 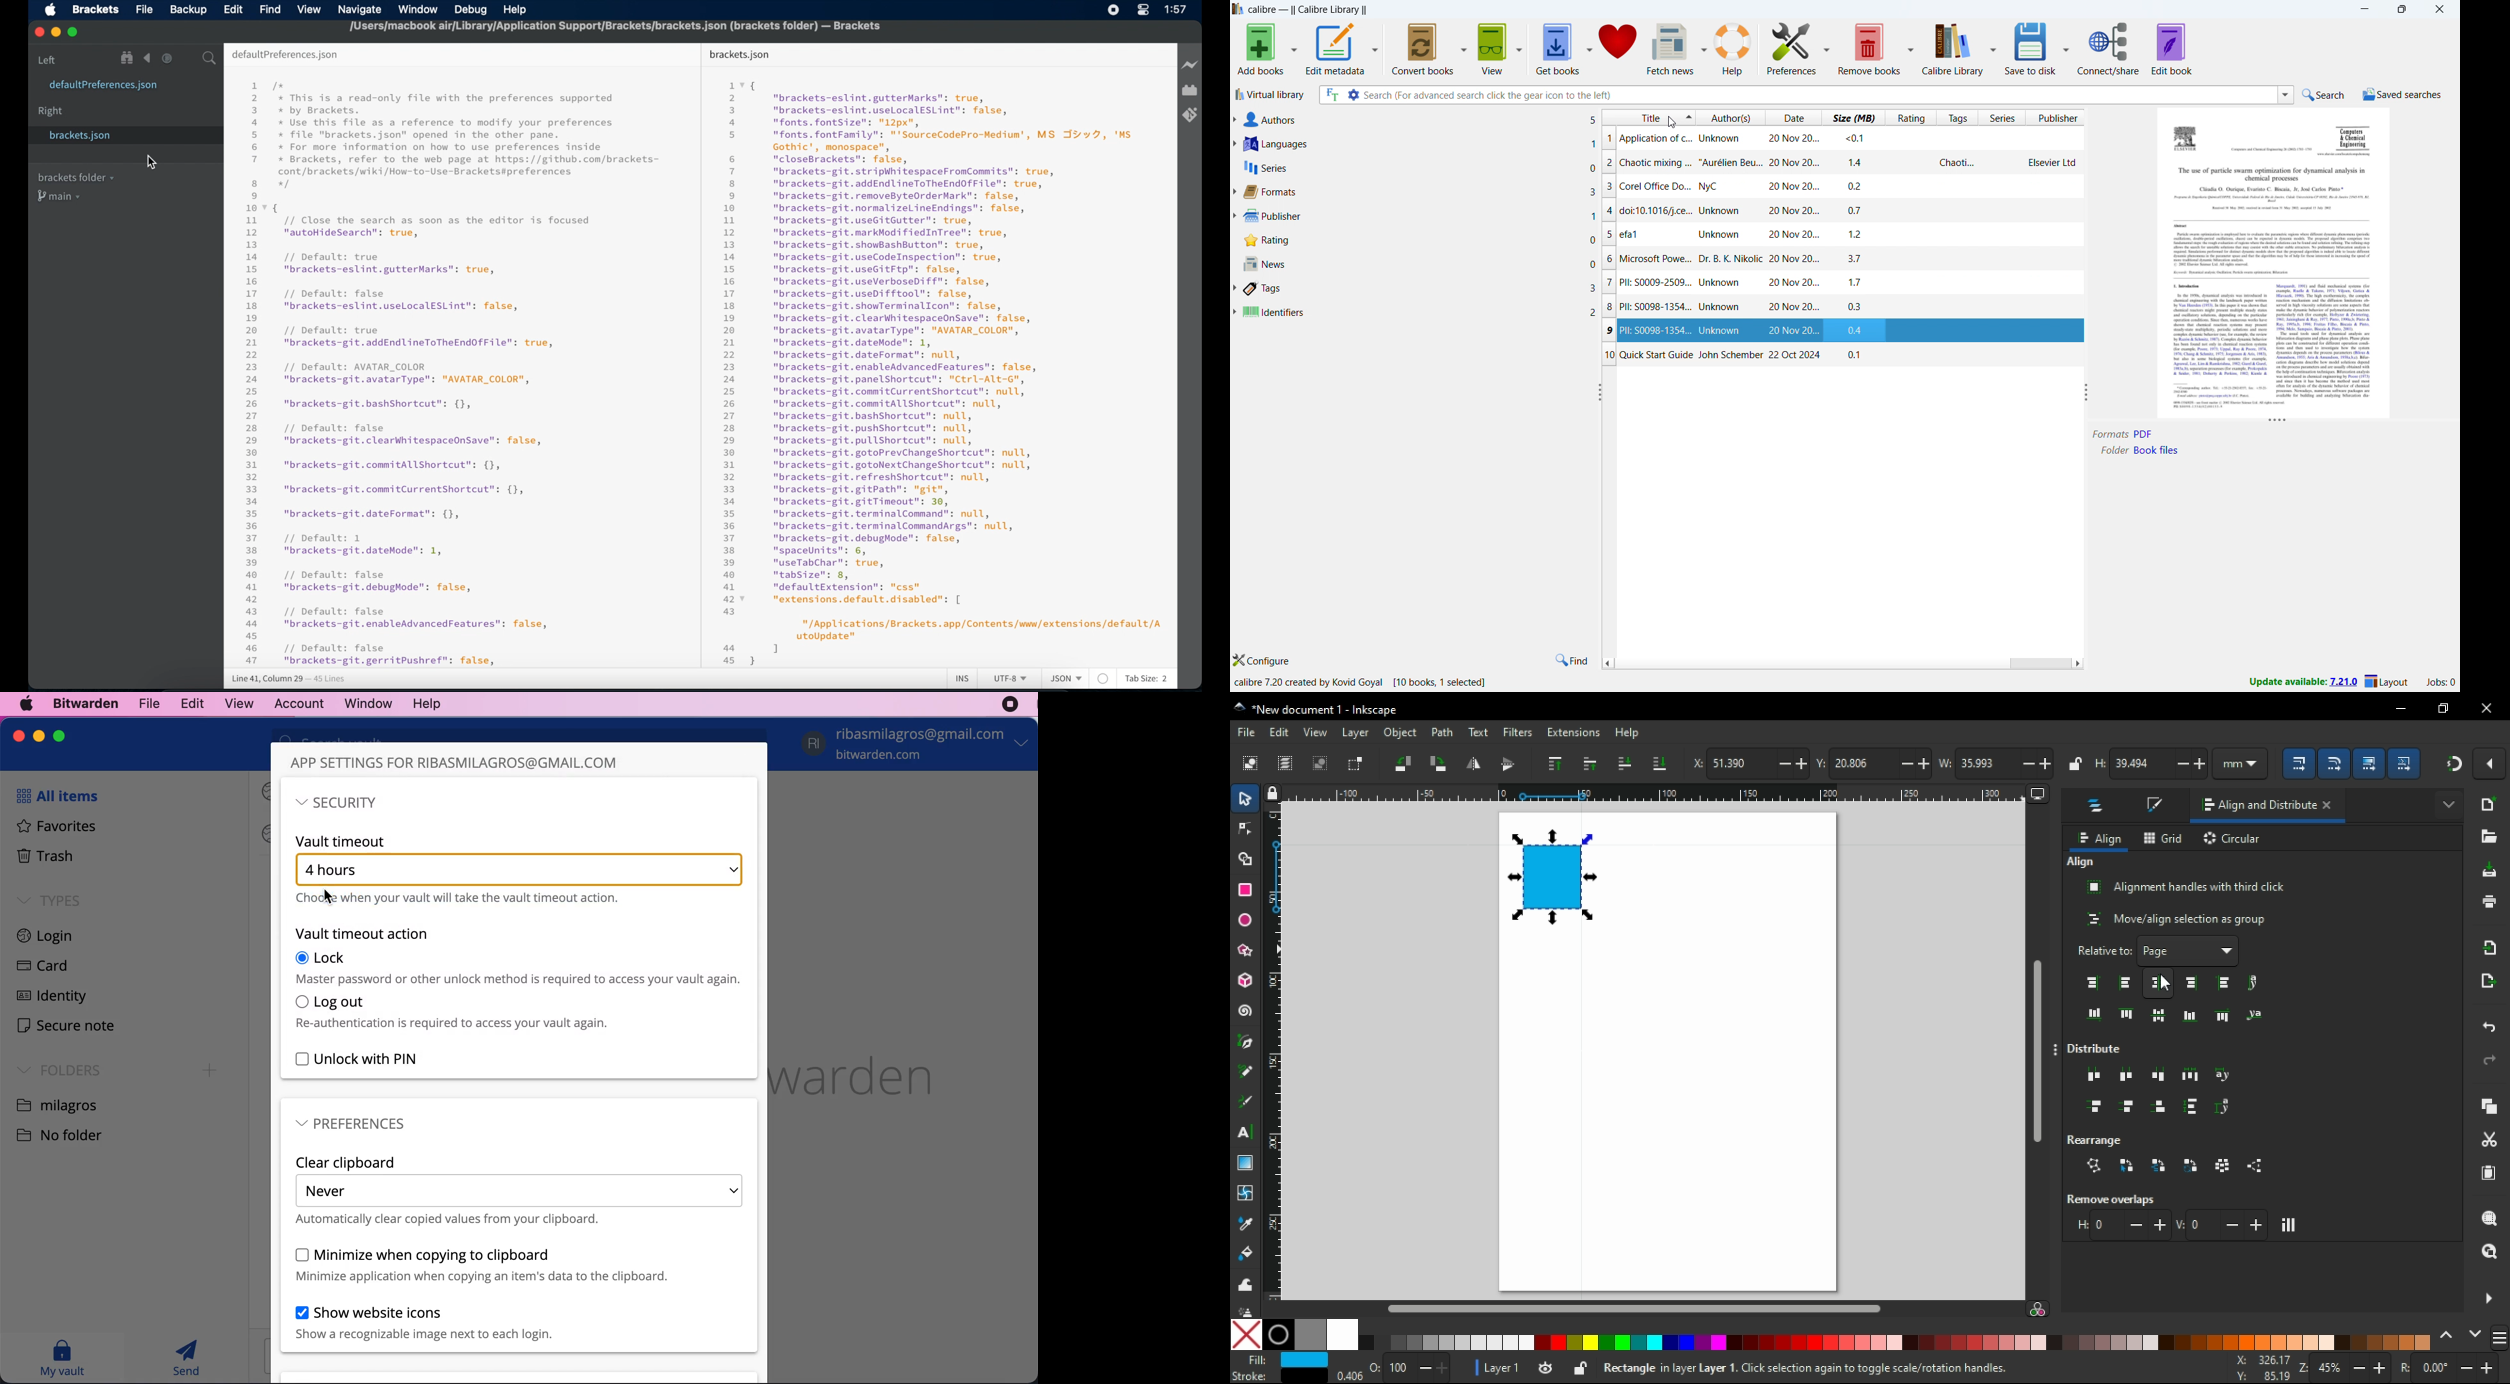 What do you see at coordinates (1234, 144) in the screenshot?
I see `expand languages` at bounding box center [1234, 144].